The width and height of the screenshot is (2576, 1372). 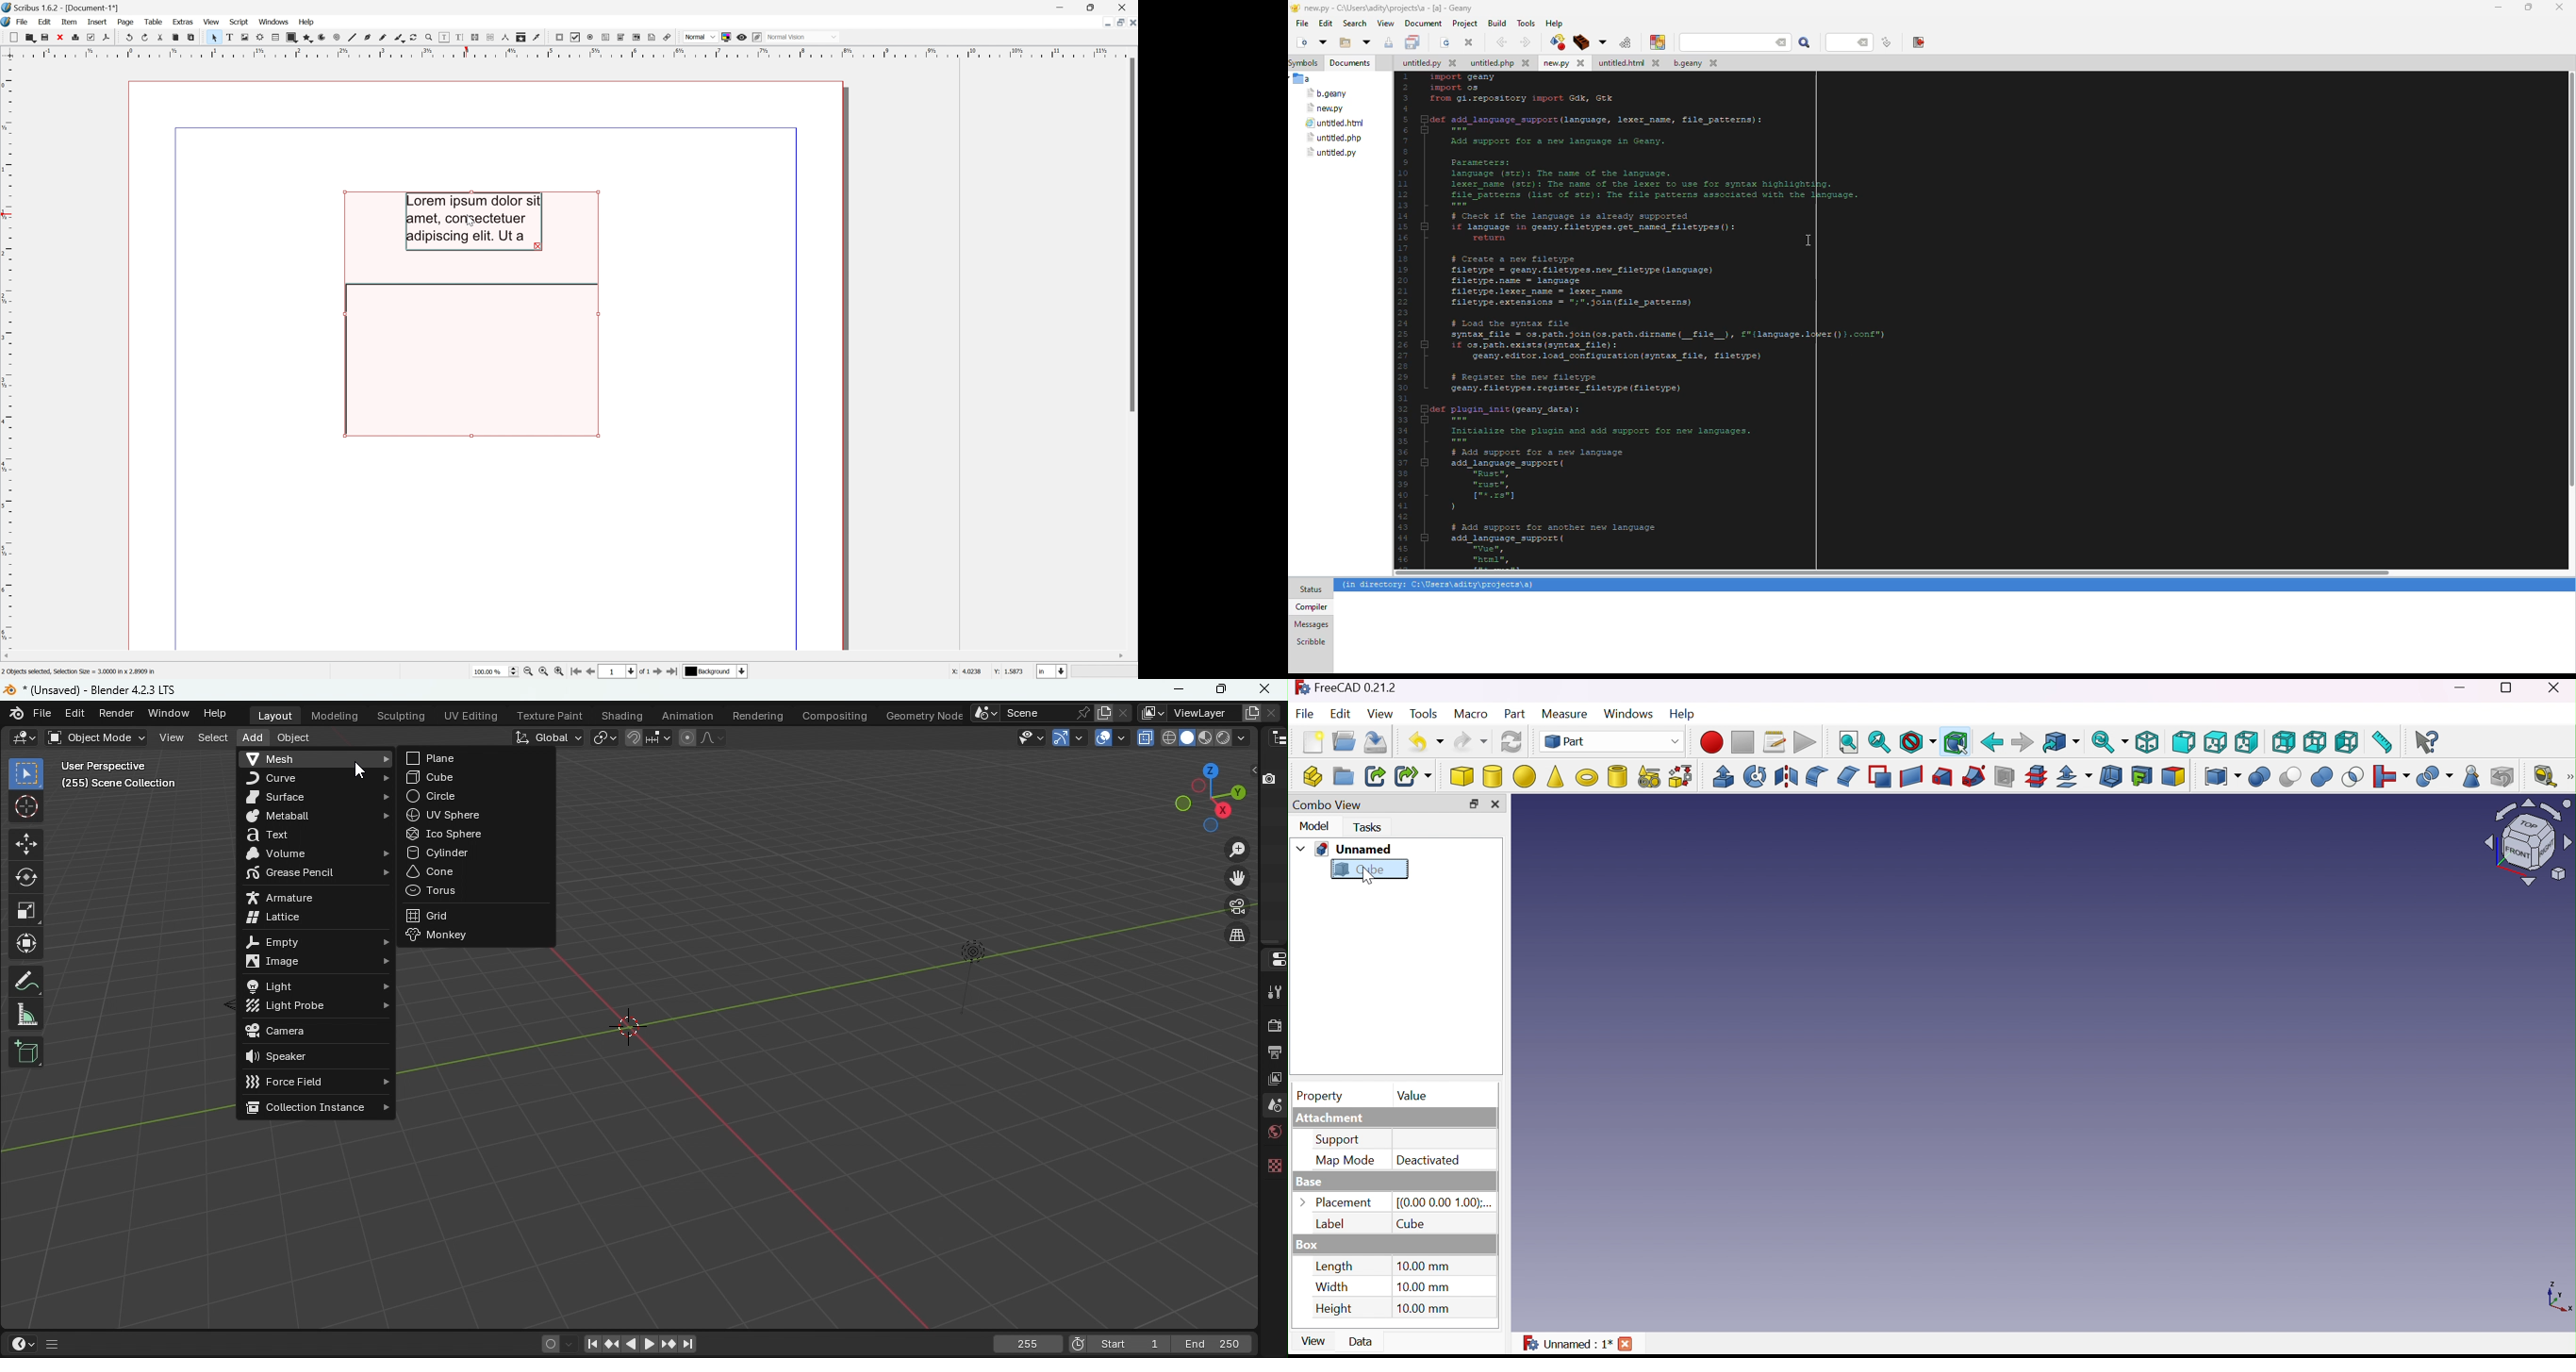 I want to click on Save, so click(x=44, y=38).